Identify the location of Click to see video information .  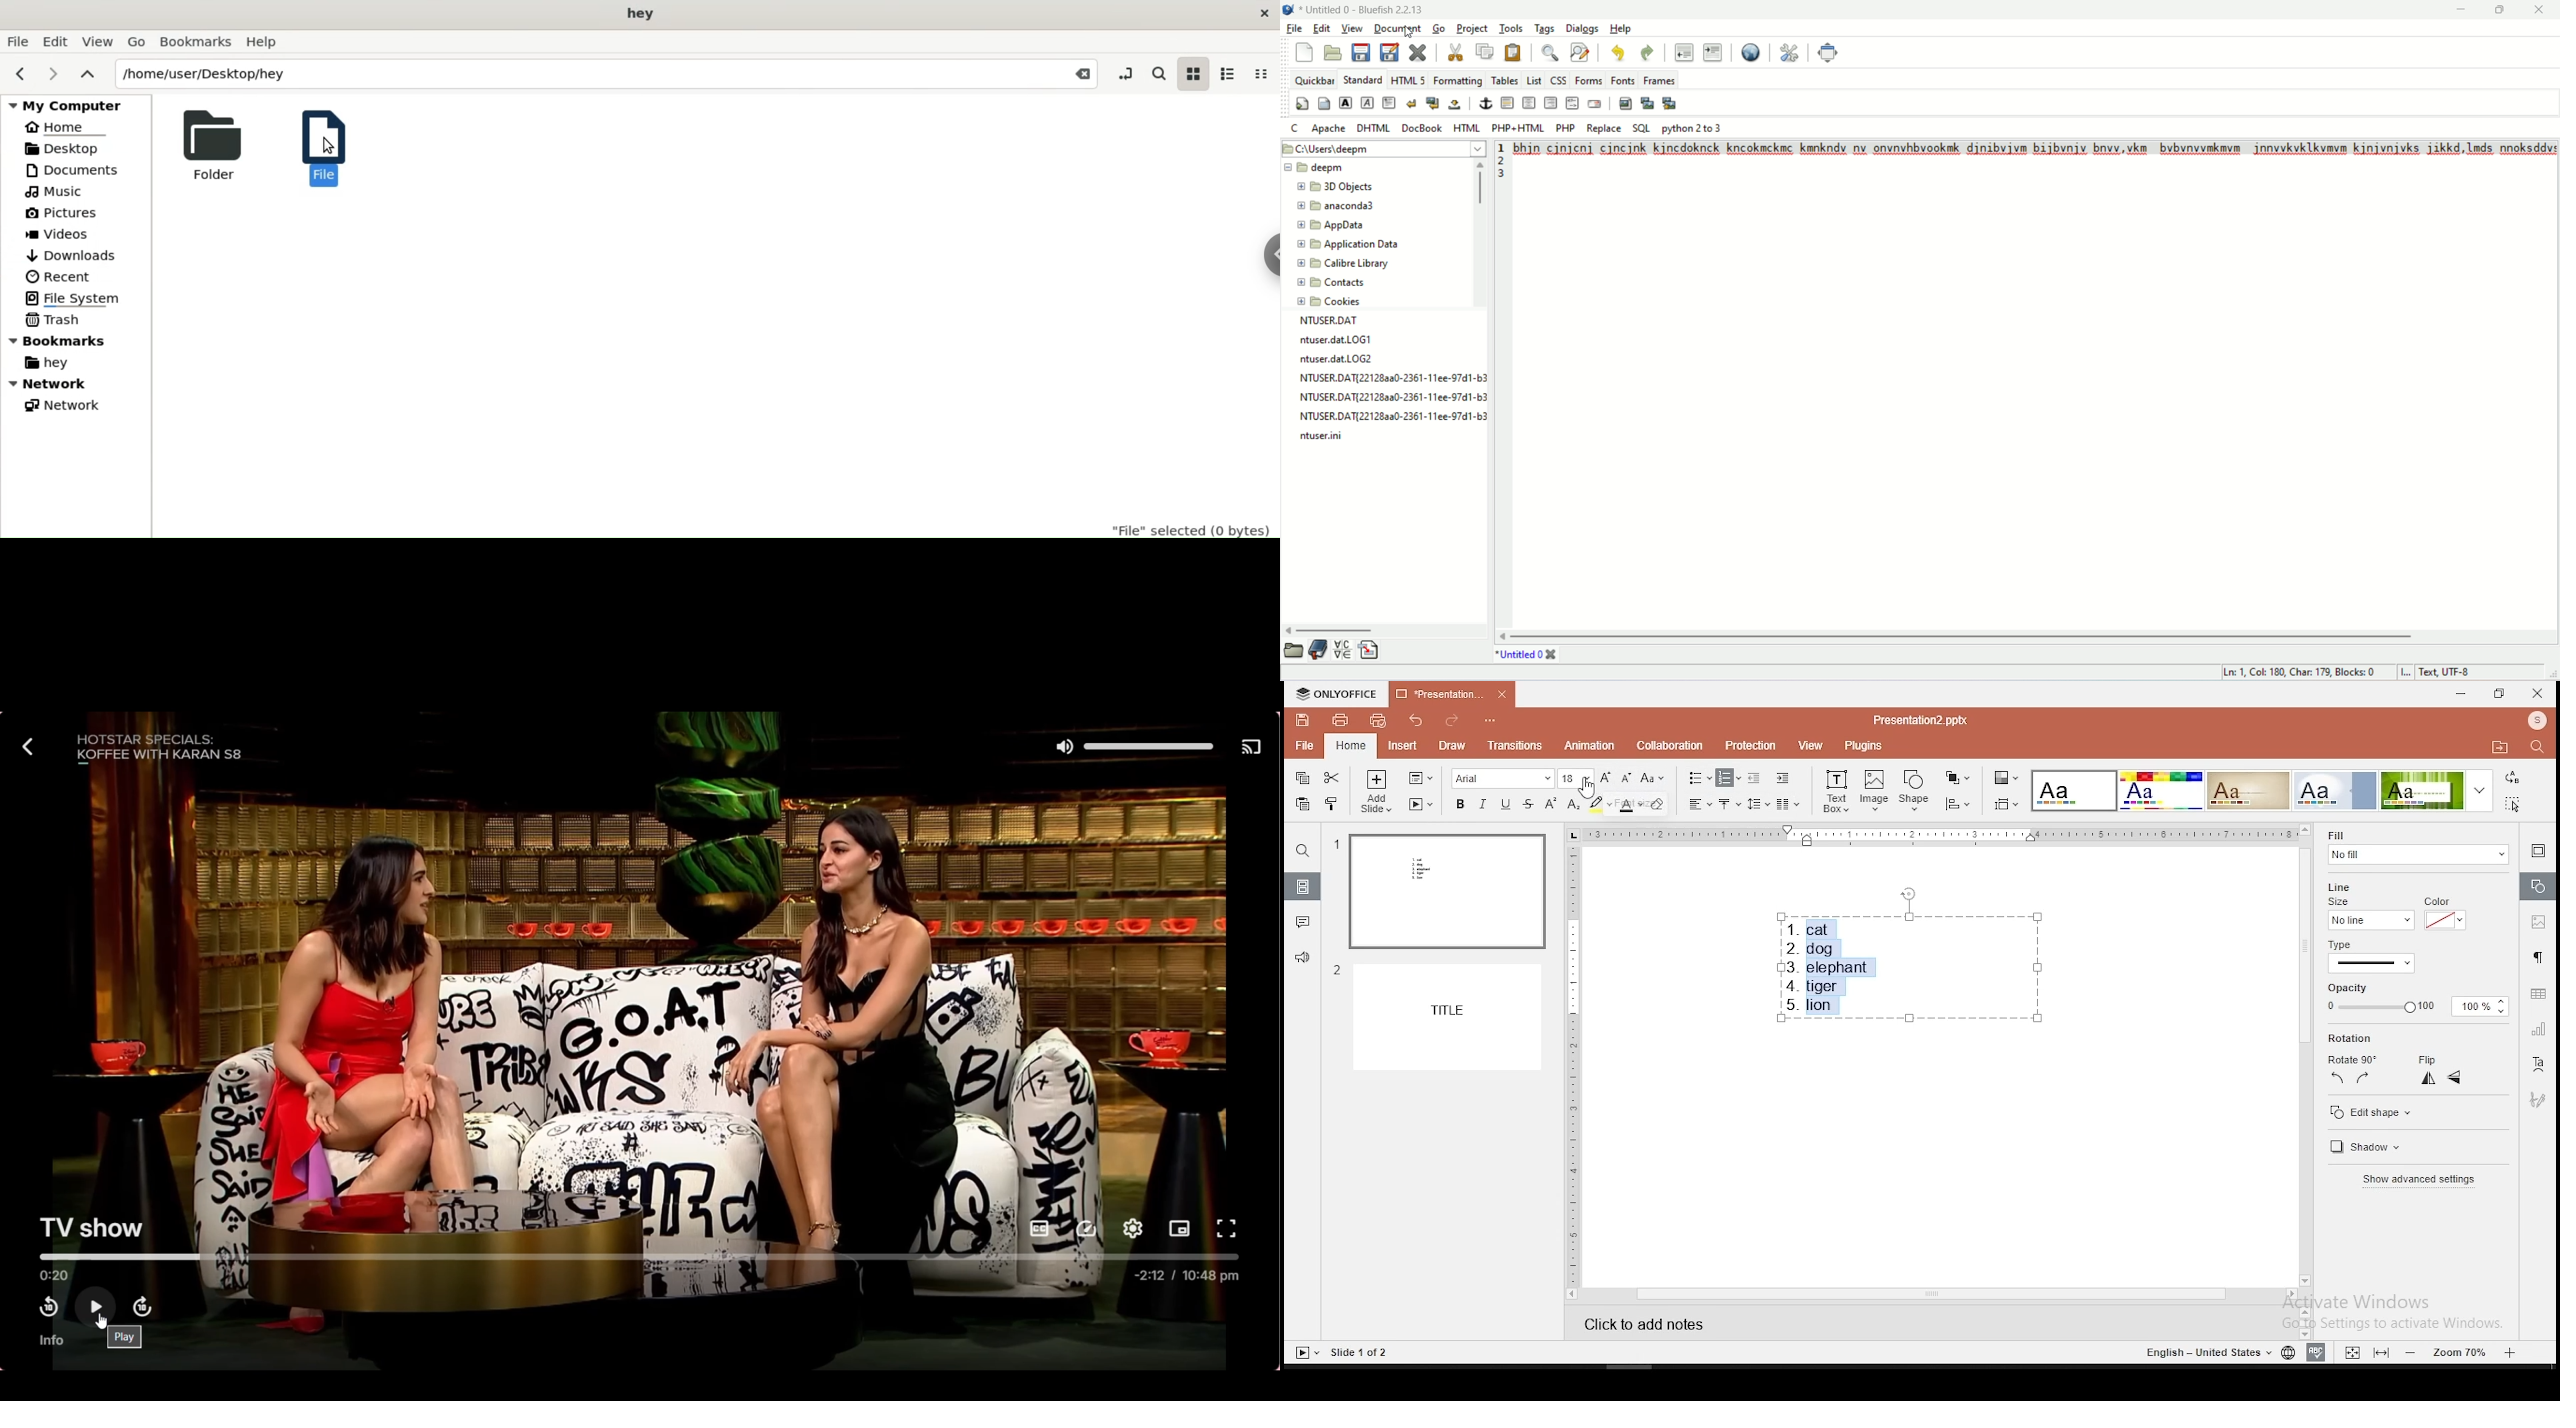
(52, 1340).